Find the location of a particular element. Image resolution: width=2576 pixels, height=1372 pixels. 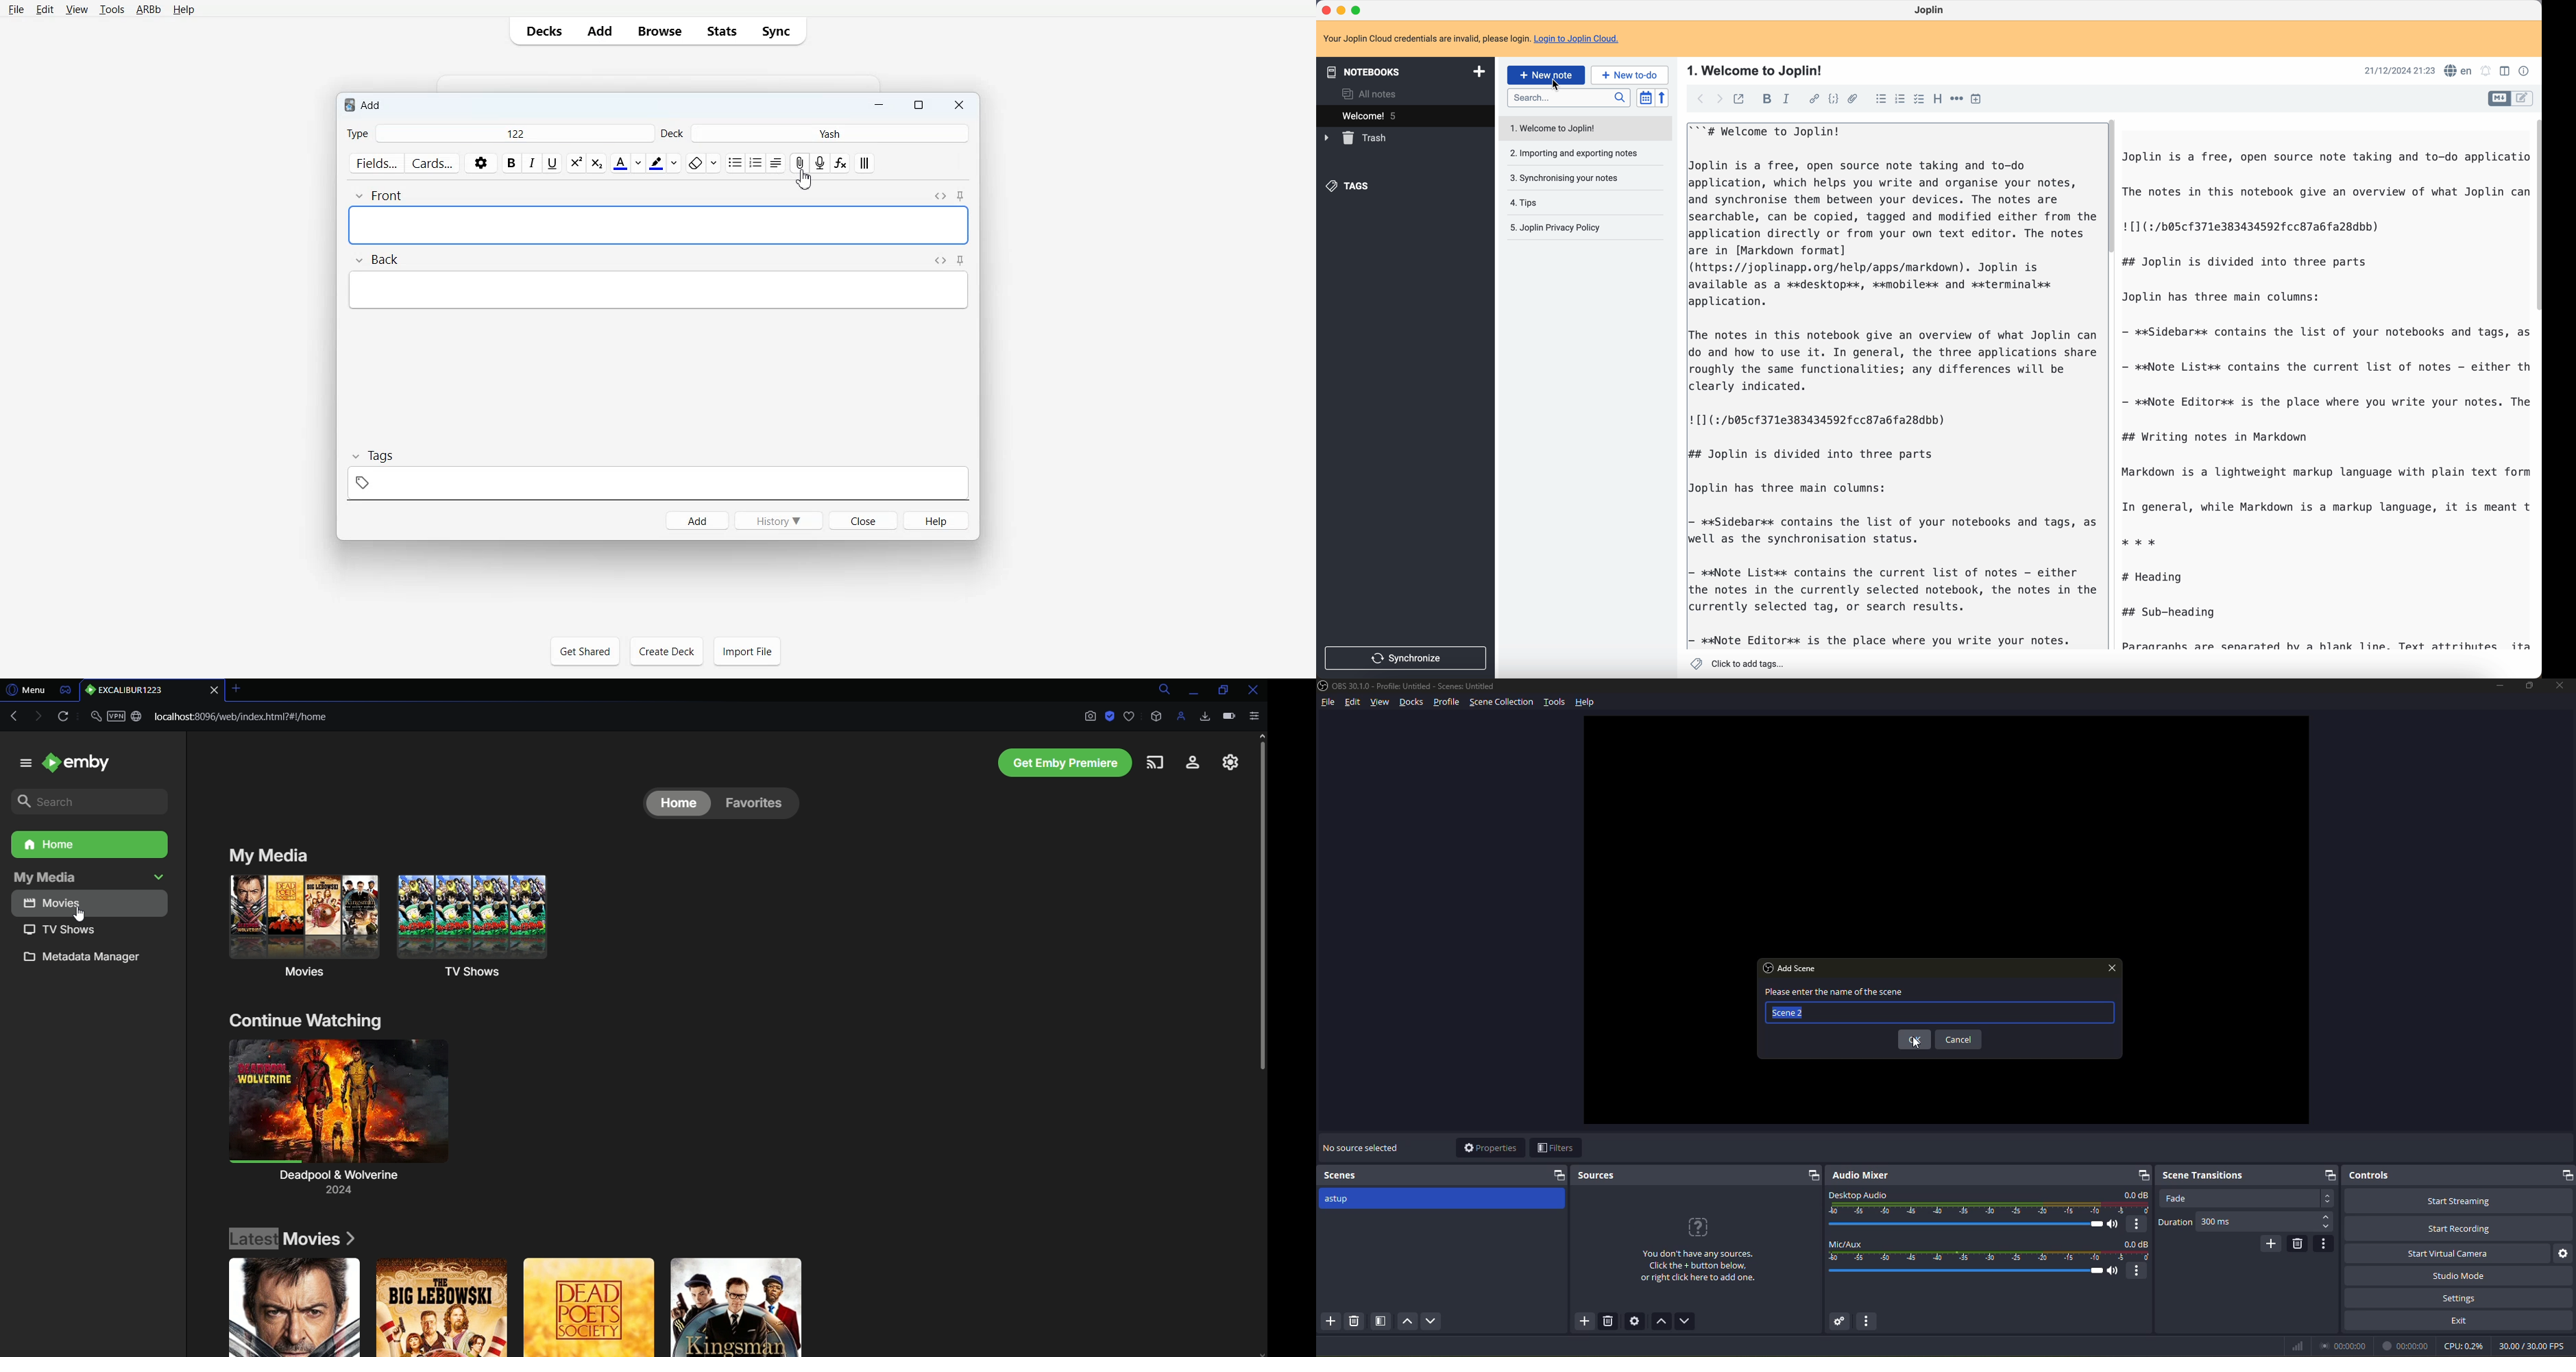

add sources is located at coordinates (1585, 1321).